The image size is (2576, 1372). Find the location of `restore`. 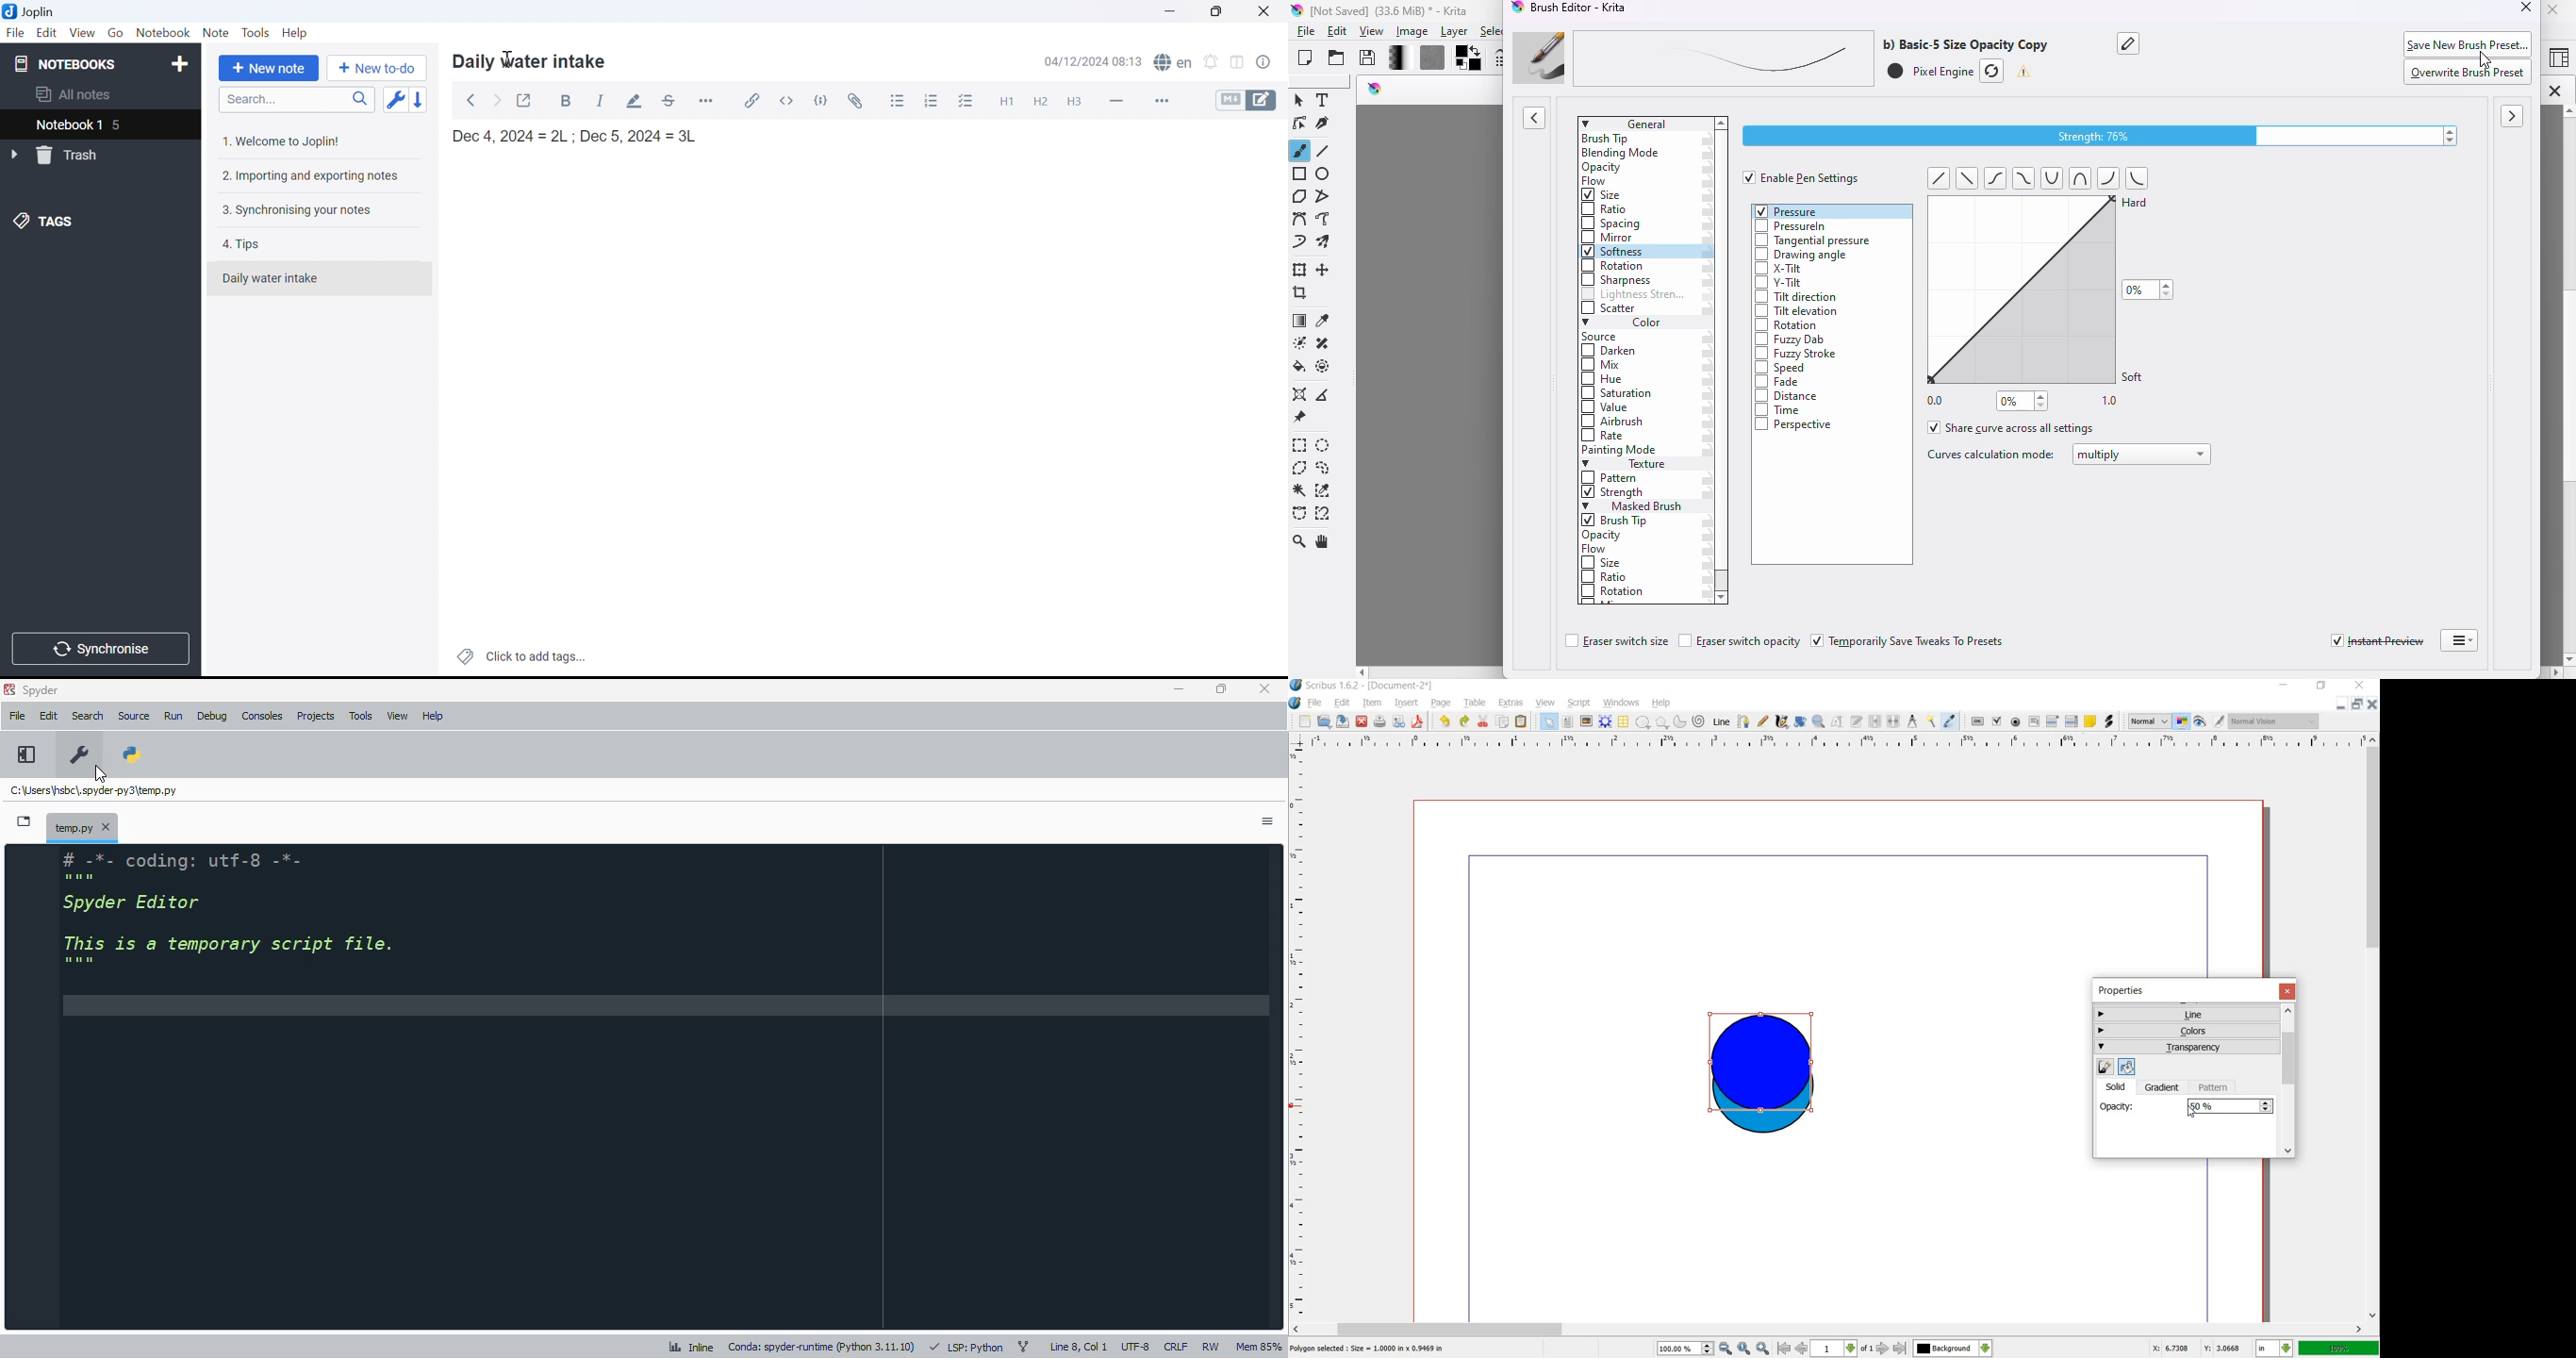

restore is located at coordinates (2358, 705).